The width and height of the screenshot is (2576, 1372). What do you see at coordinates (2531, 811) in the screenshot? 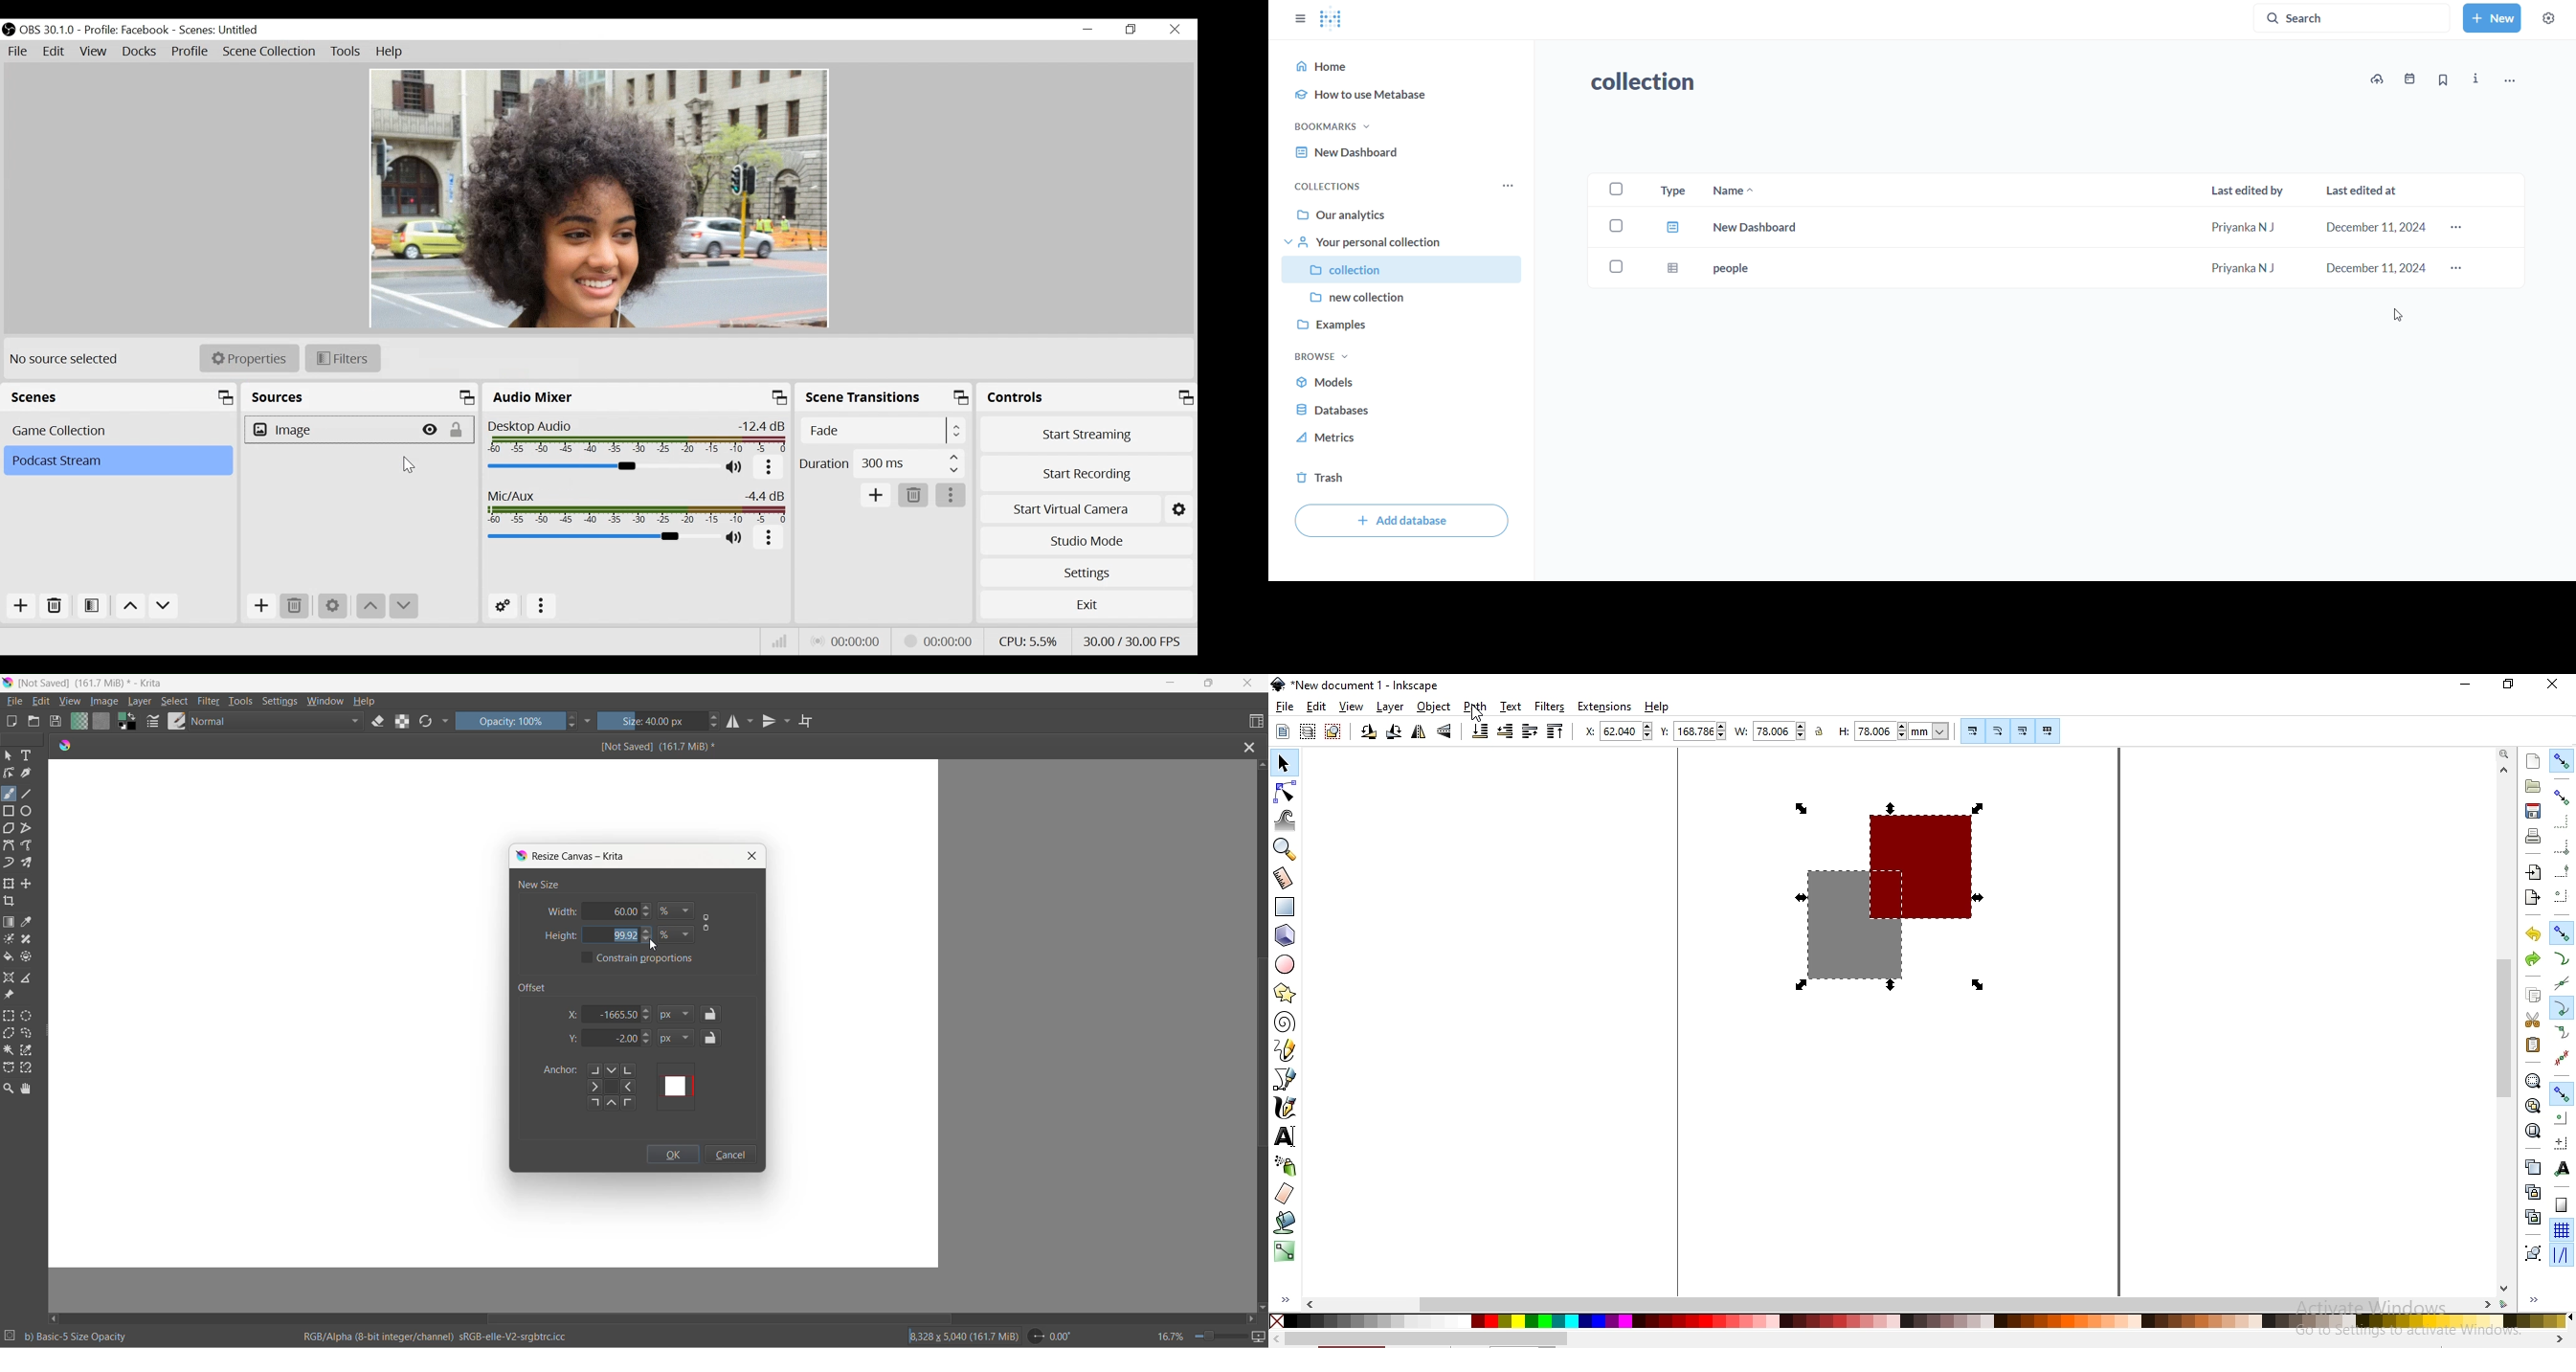
I see `save document` at bounding box center [2531, 811].